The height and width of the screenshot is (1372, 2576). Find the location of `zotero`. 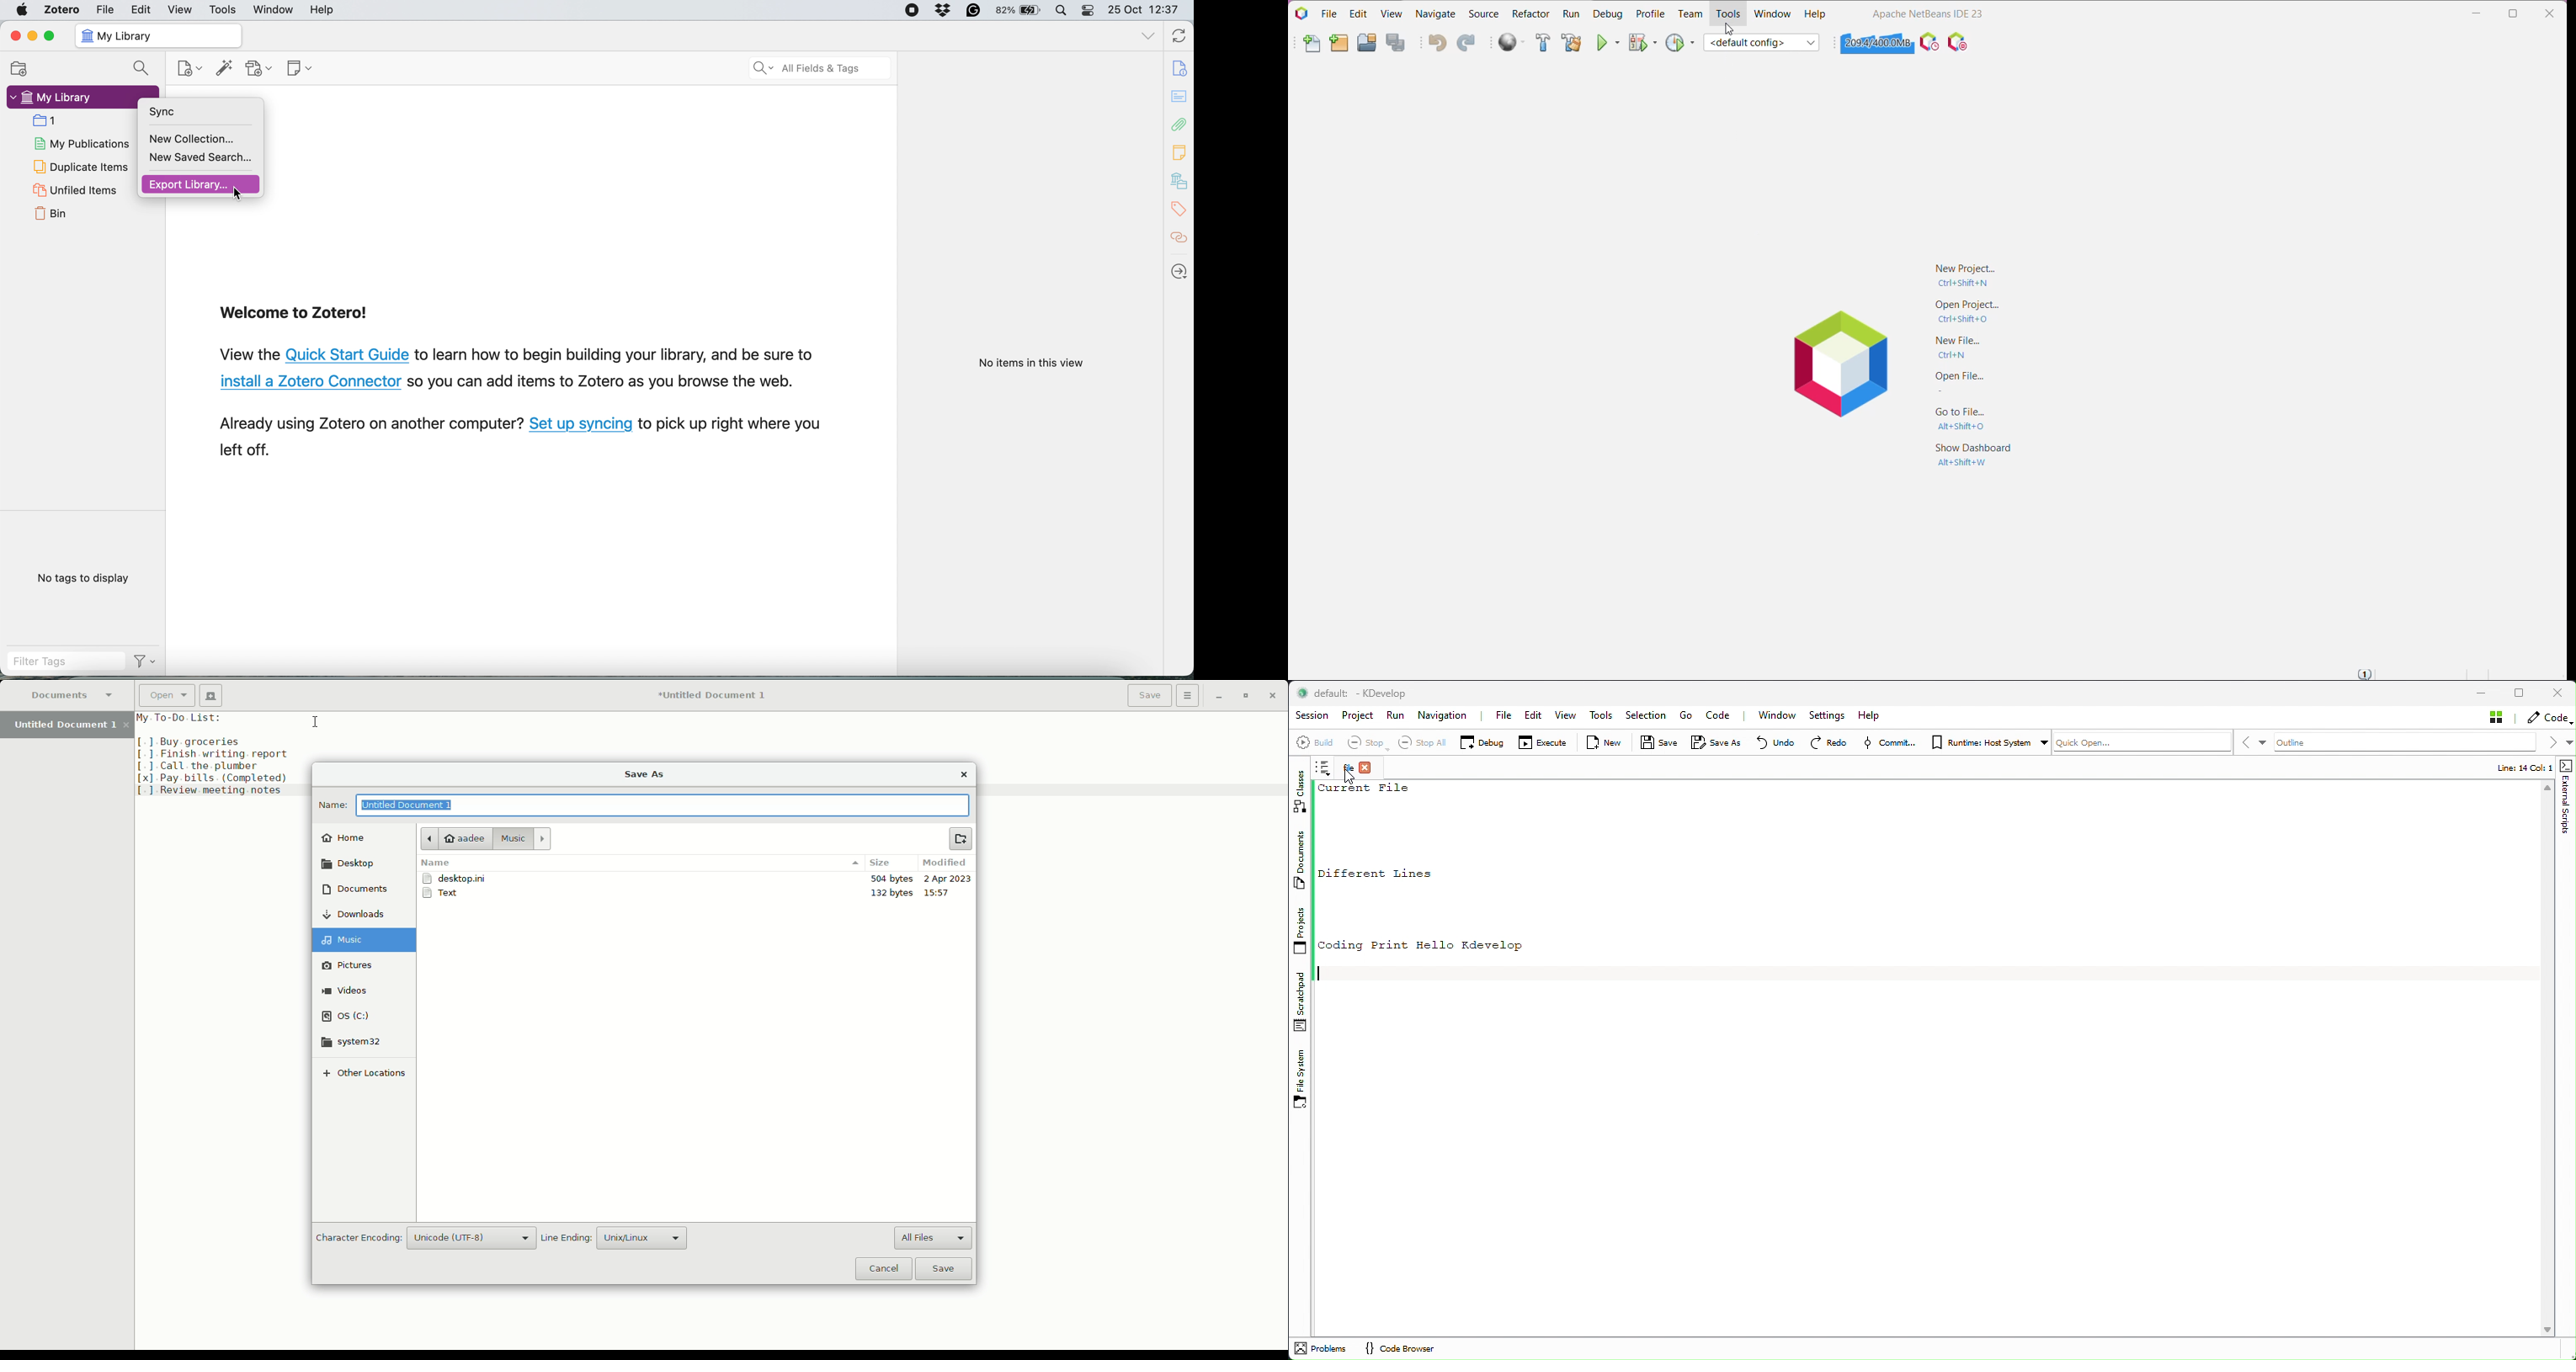

zotero is located at coordinates (63, 8).